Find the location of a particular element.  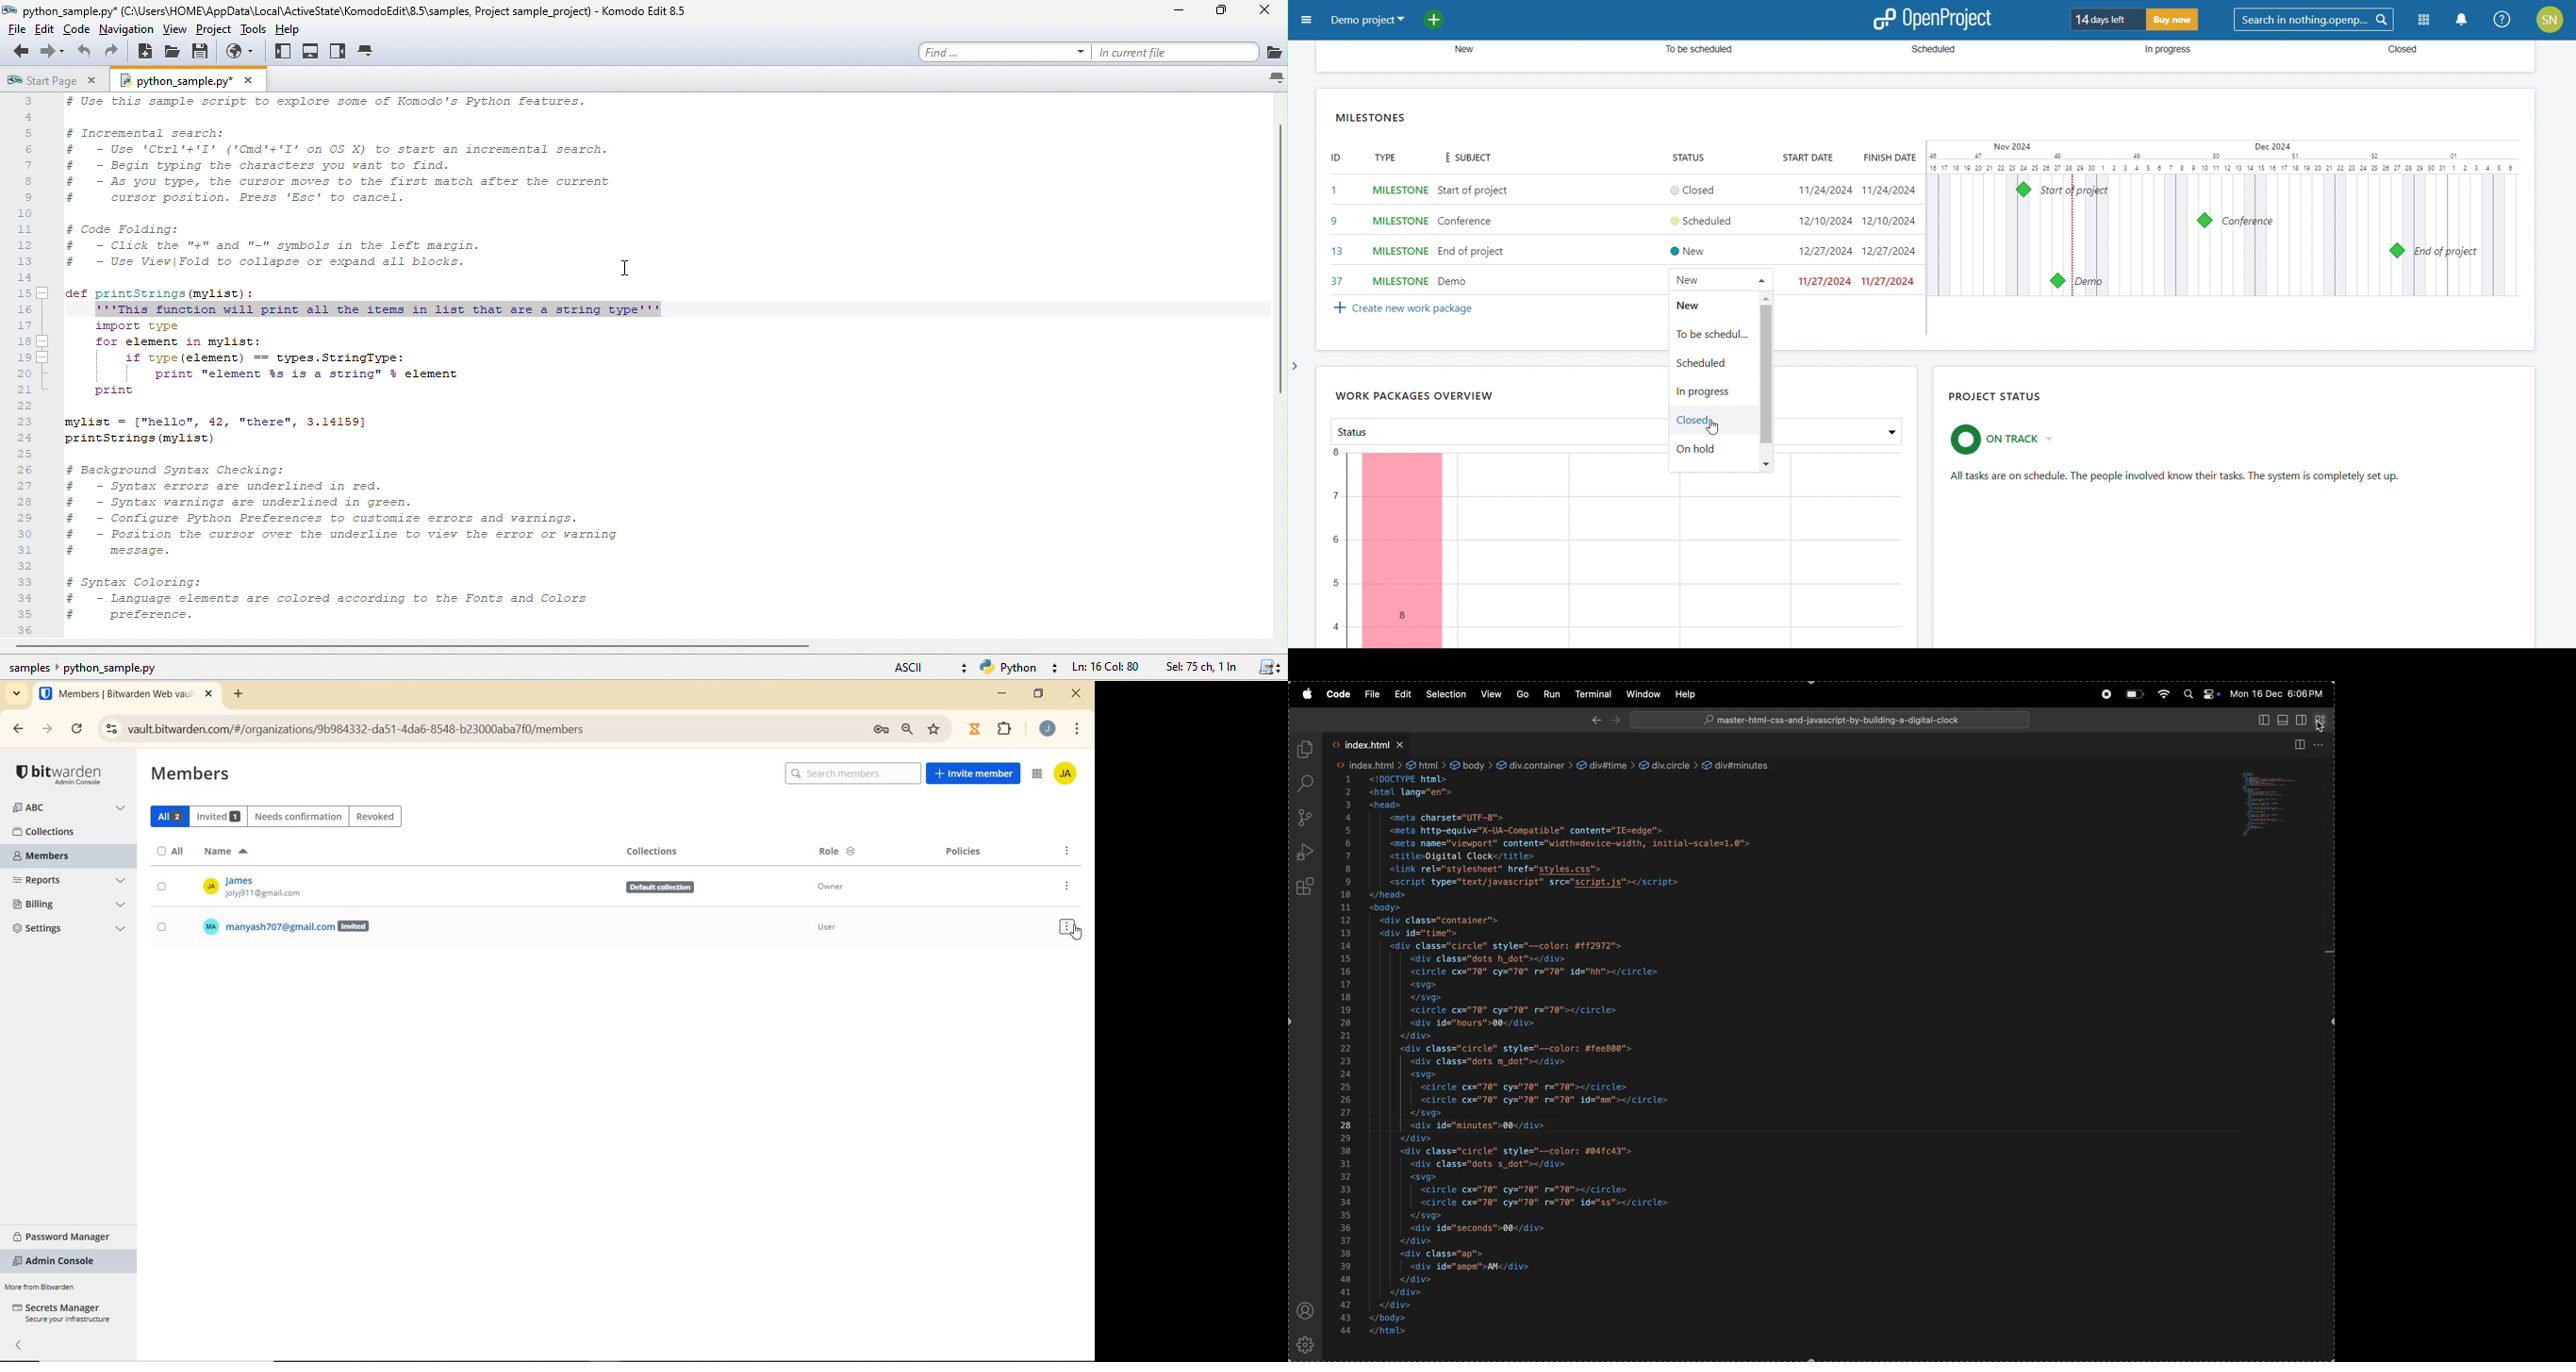

NEEDS CONFIRMATION is located at coordinates (299, 815).